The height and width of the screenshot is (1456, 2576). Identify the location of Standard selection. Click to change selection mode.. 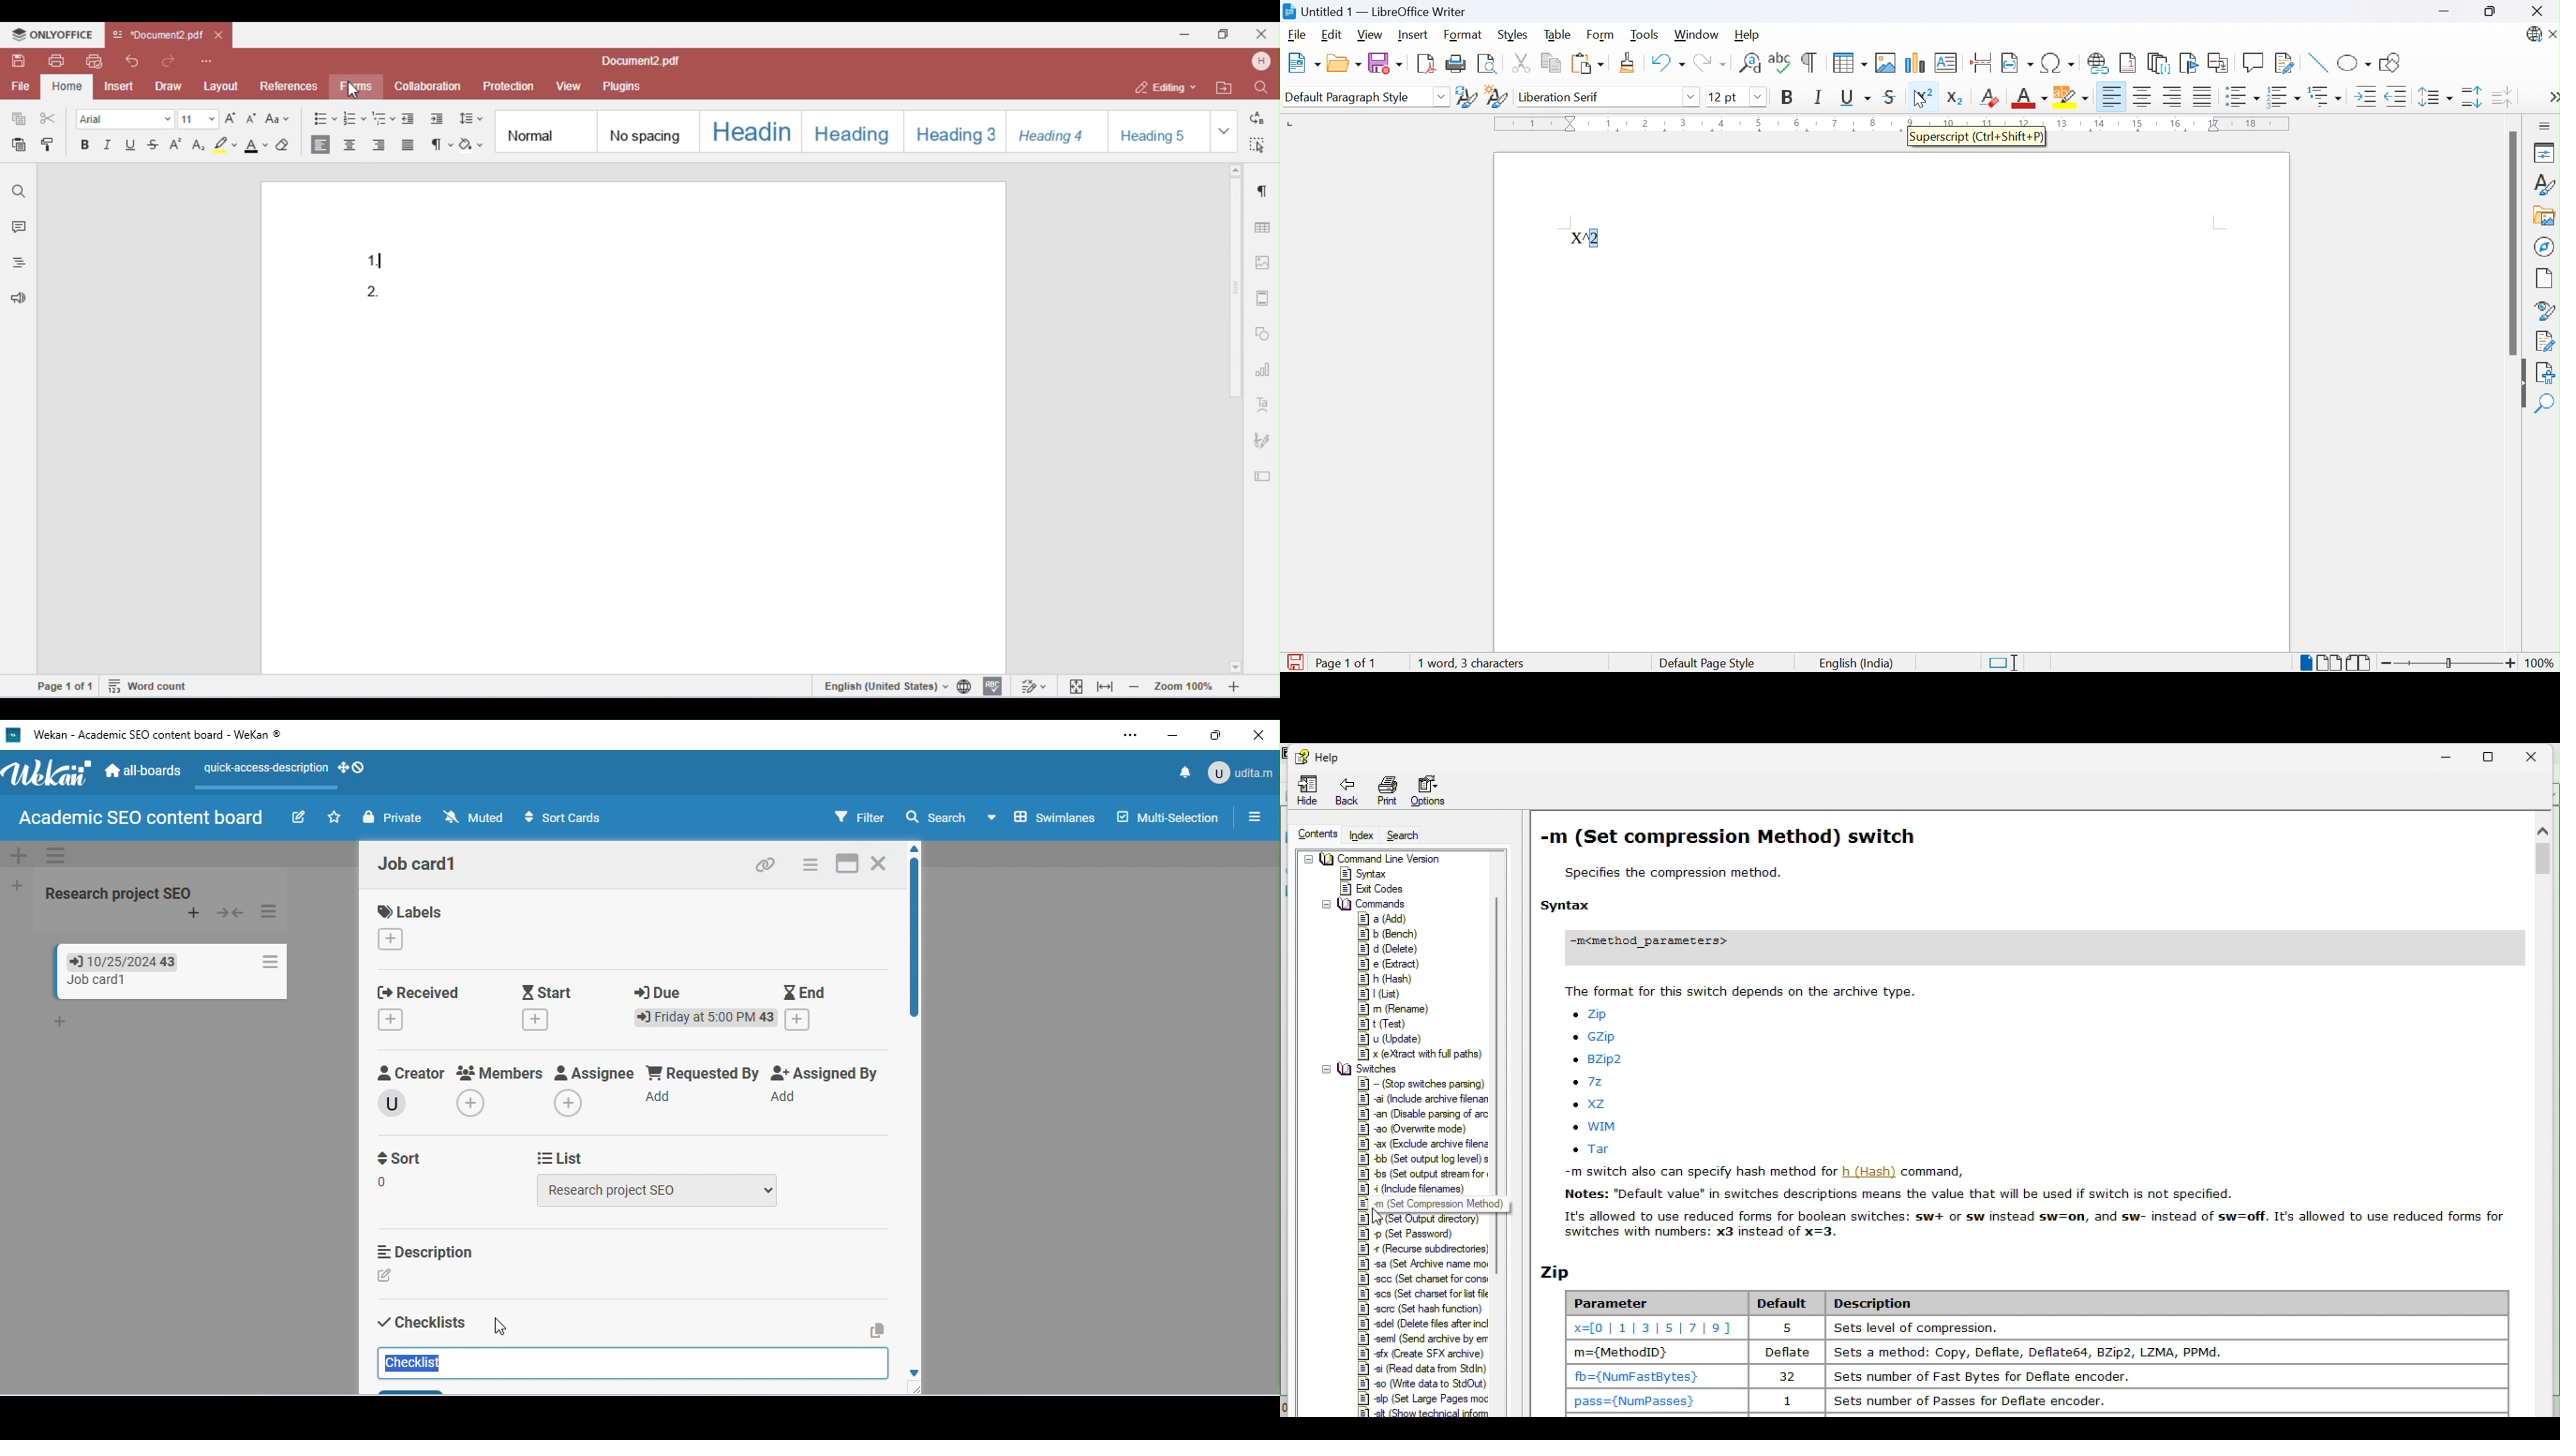
(2007, 663).